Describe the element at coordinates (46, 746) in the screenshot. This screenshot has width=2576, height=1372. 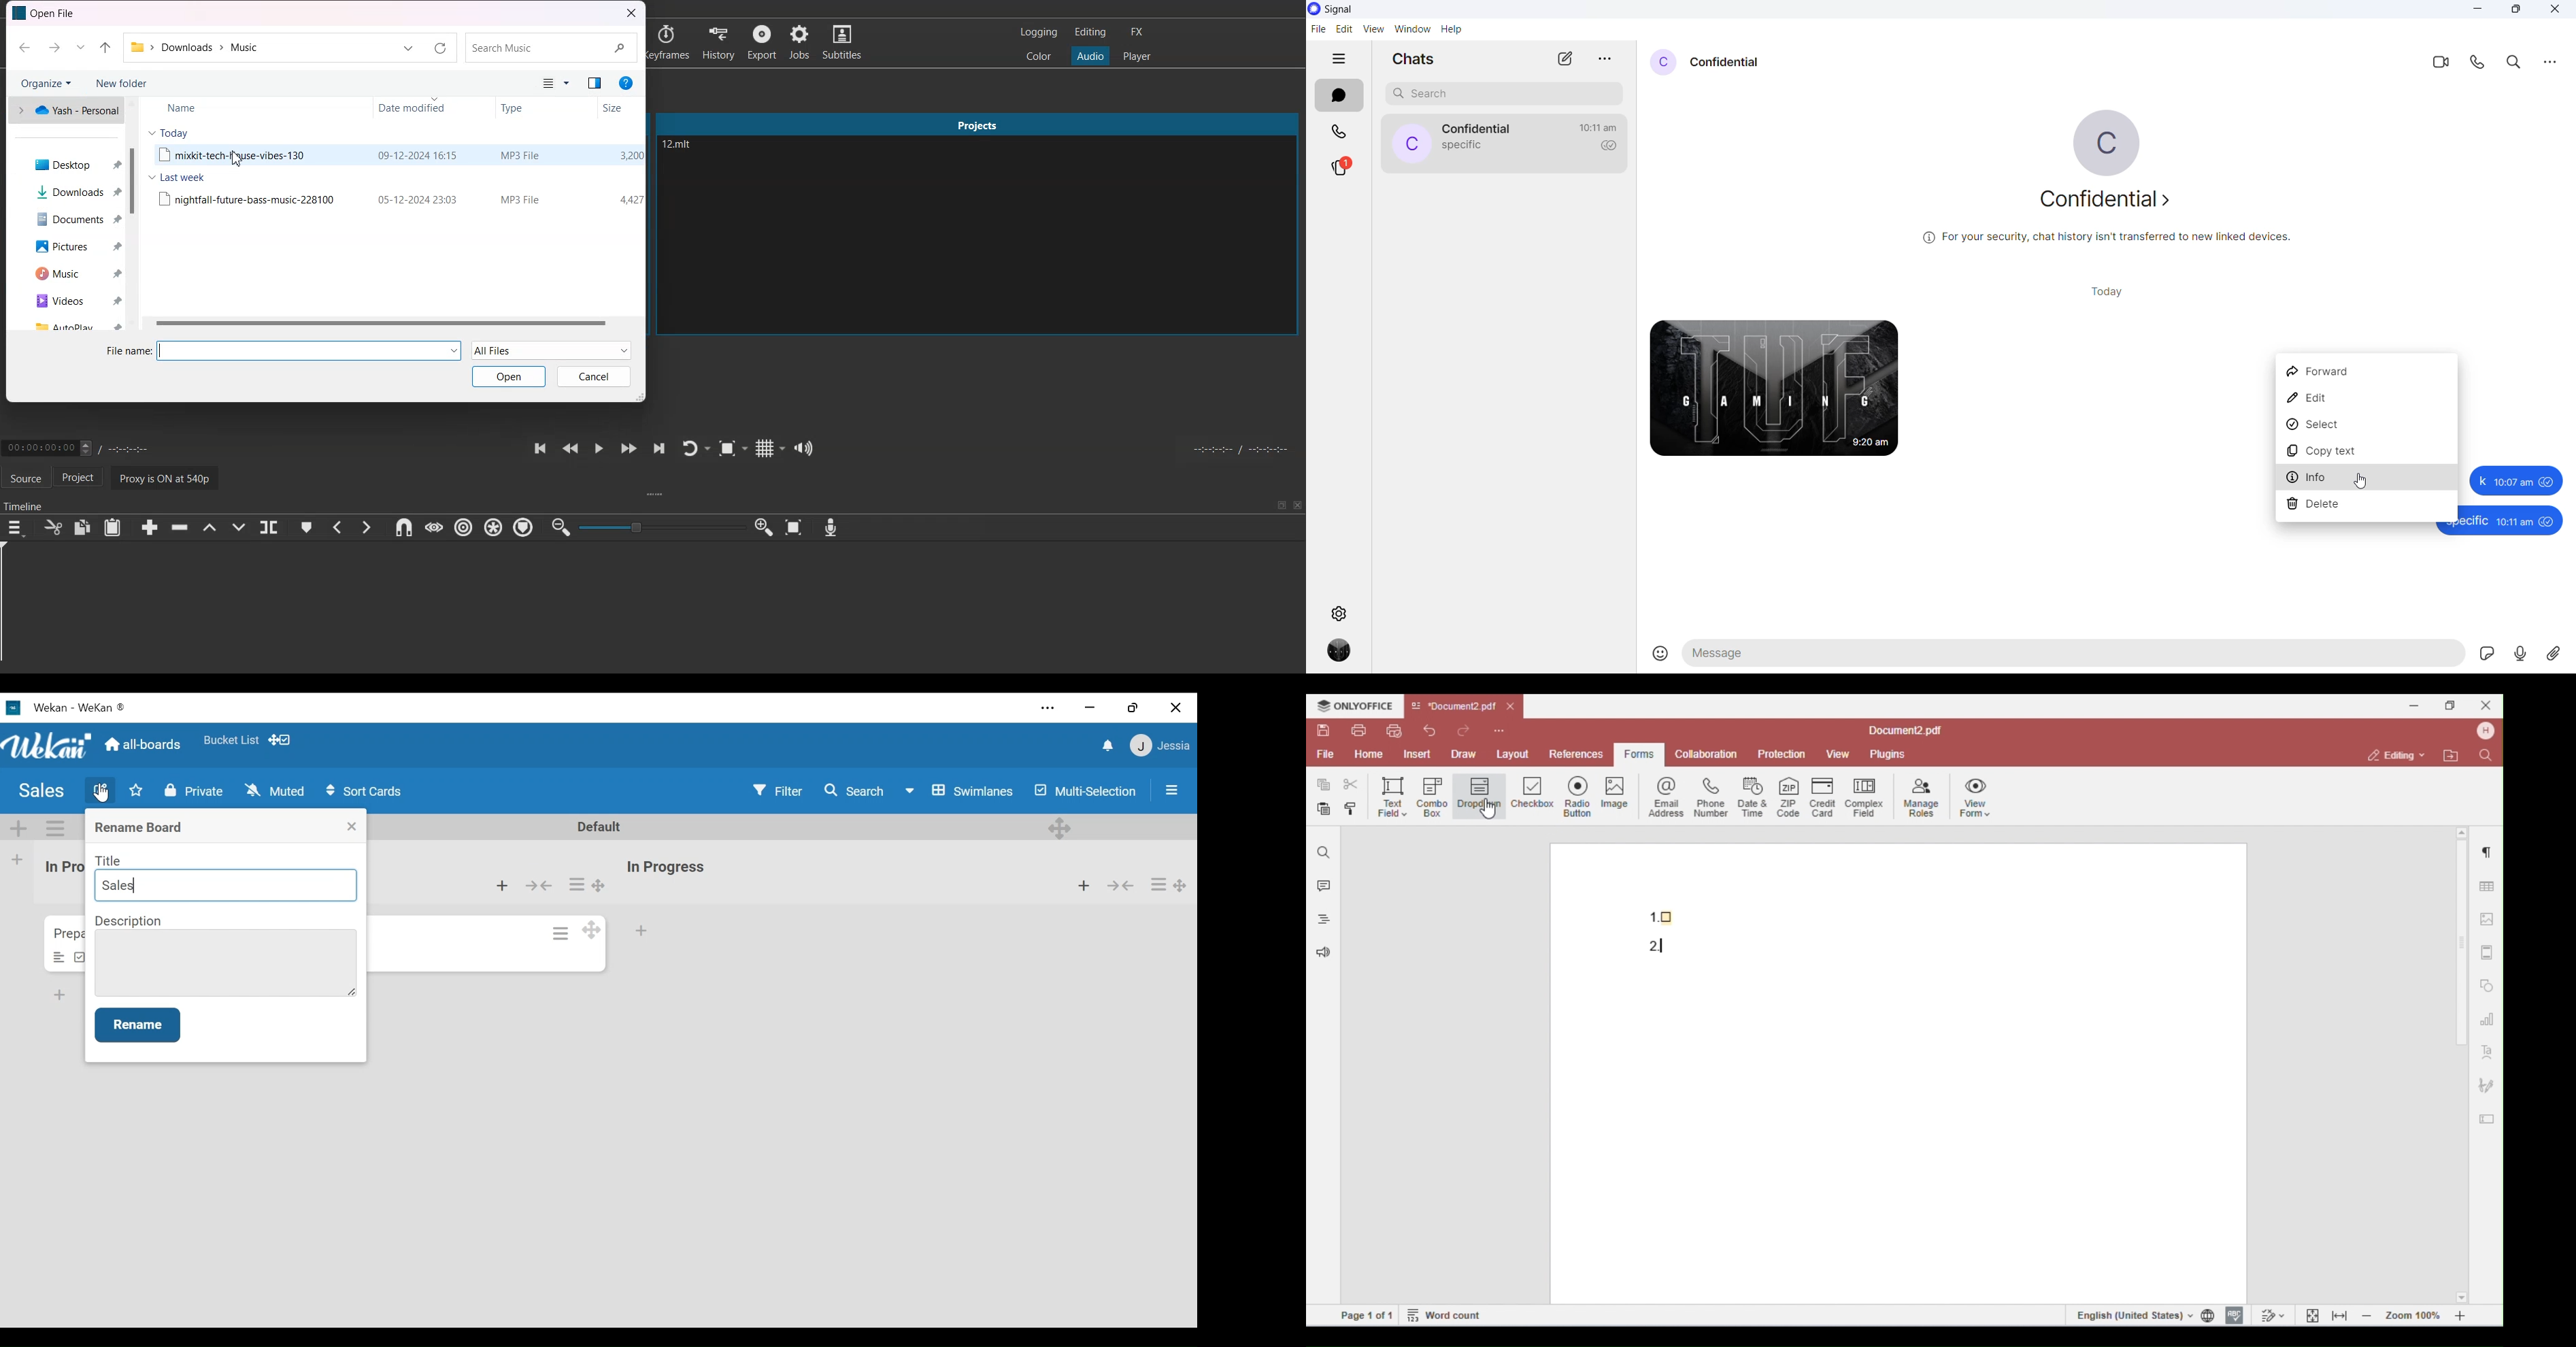
I see `Wekan logo` at that location.